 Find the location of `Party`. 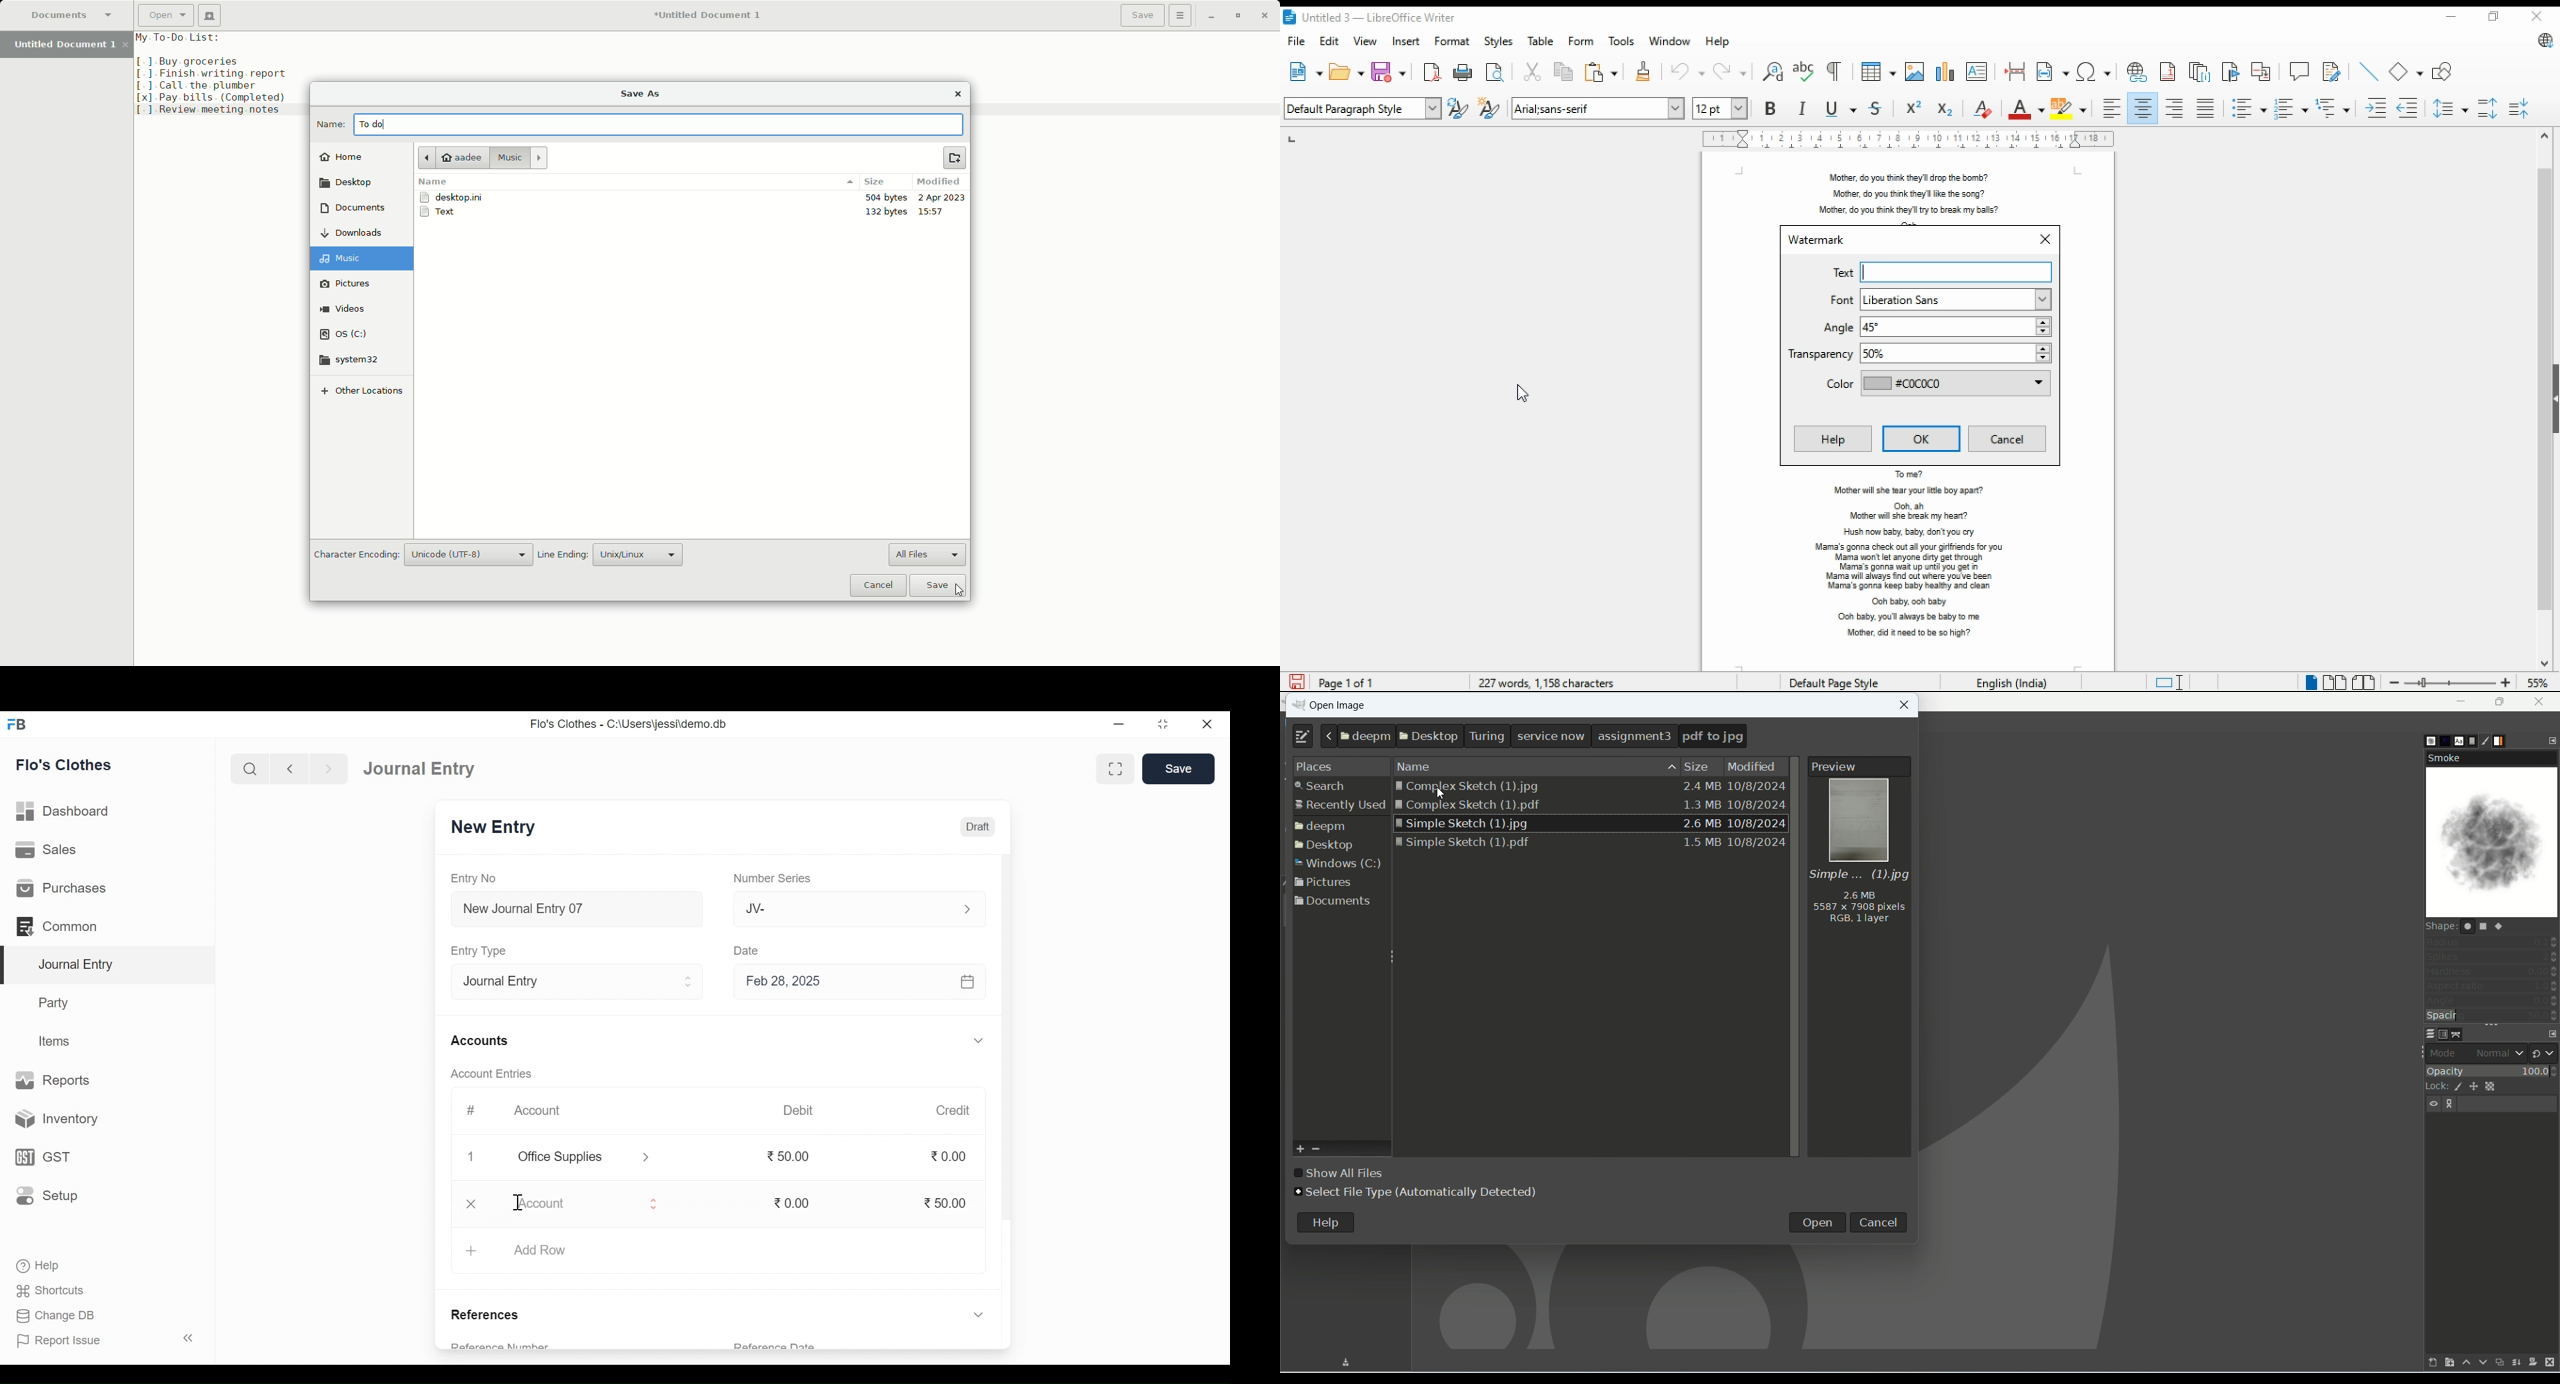

Party is located at coordinates (56, 1002).